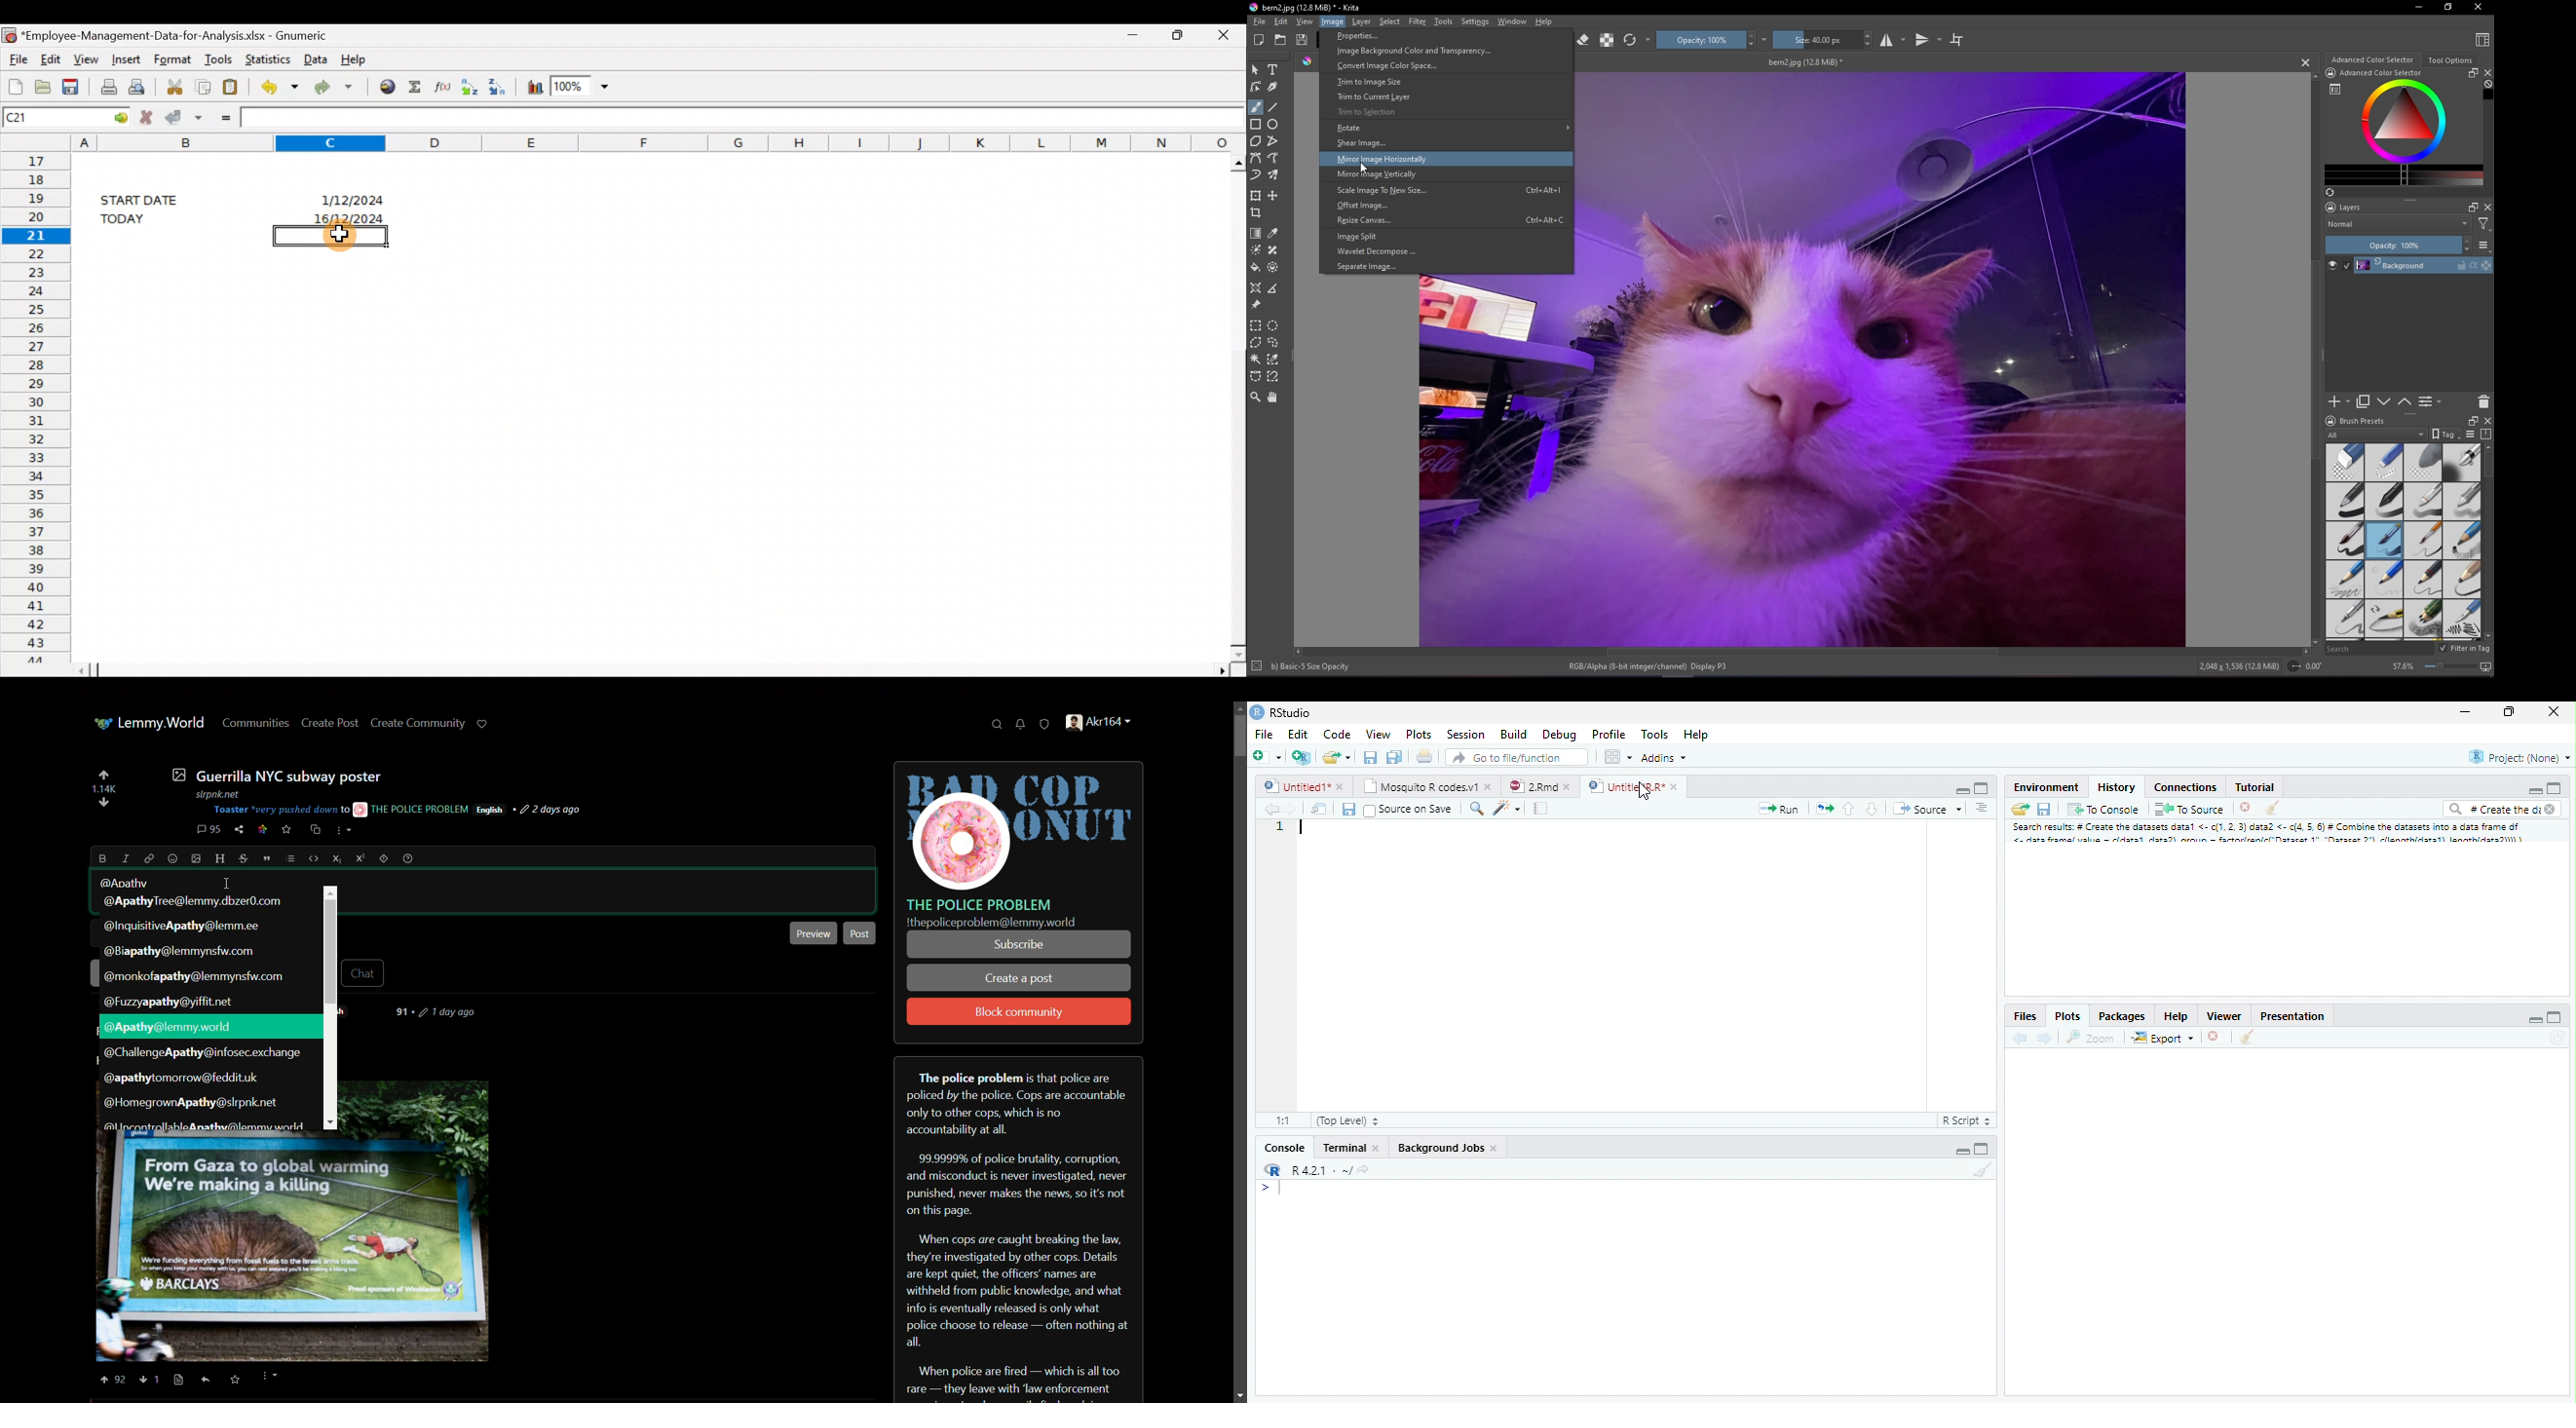 Image resolution: width=2576 pixels, height=1428 pixels. I want to click on Next, so click(2044, 1040).